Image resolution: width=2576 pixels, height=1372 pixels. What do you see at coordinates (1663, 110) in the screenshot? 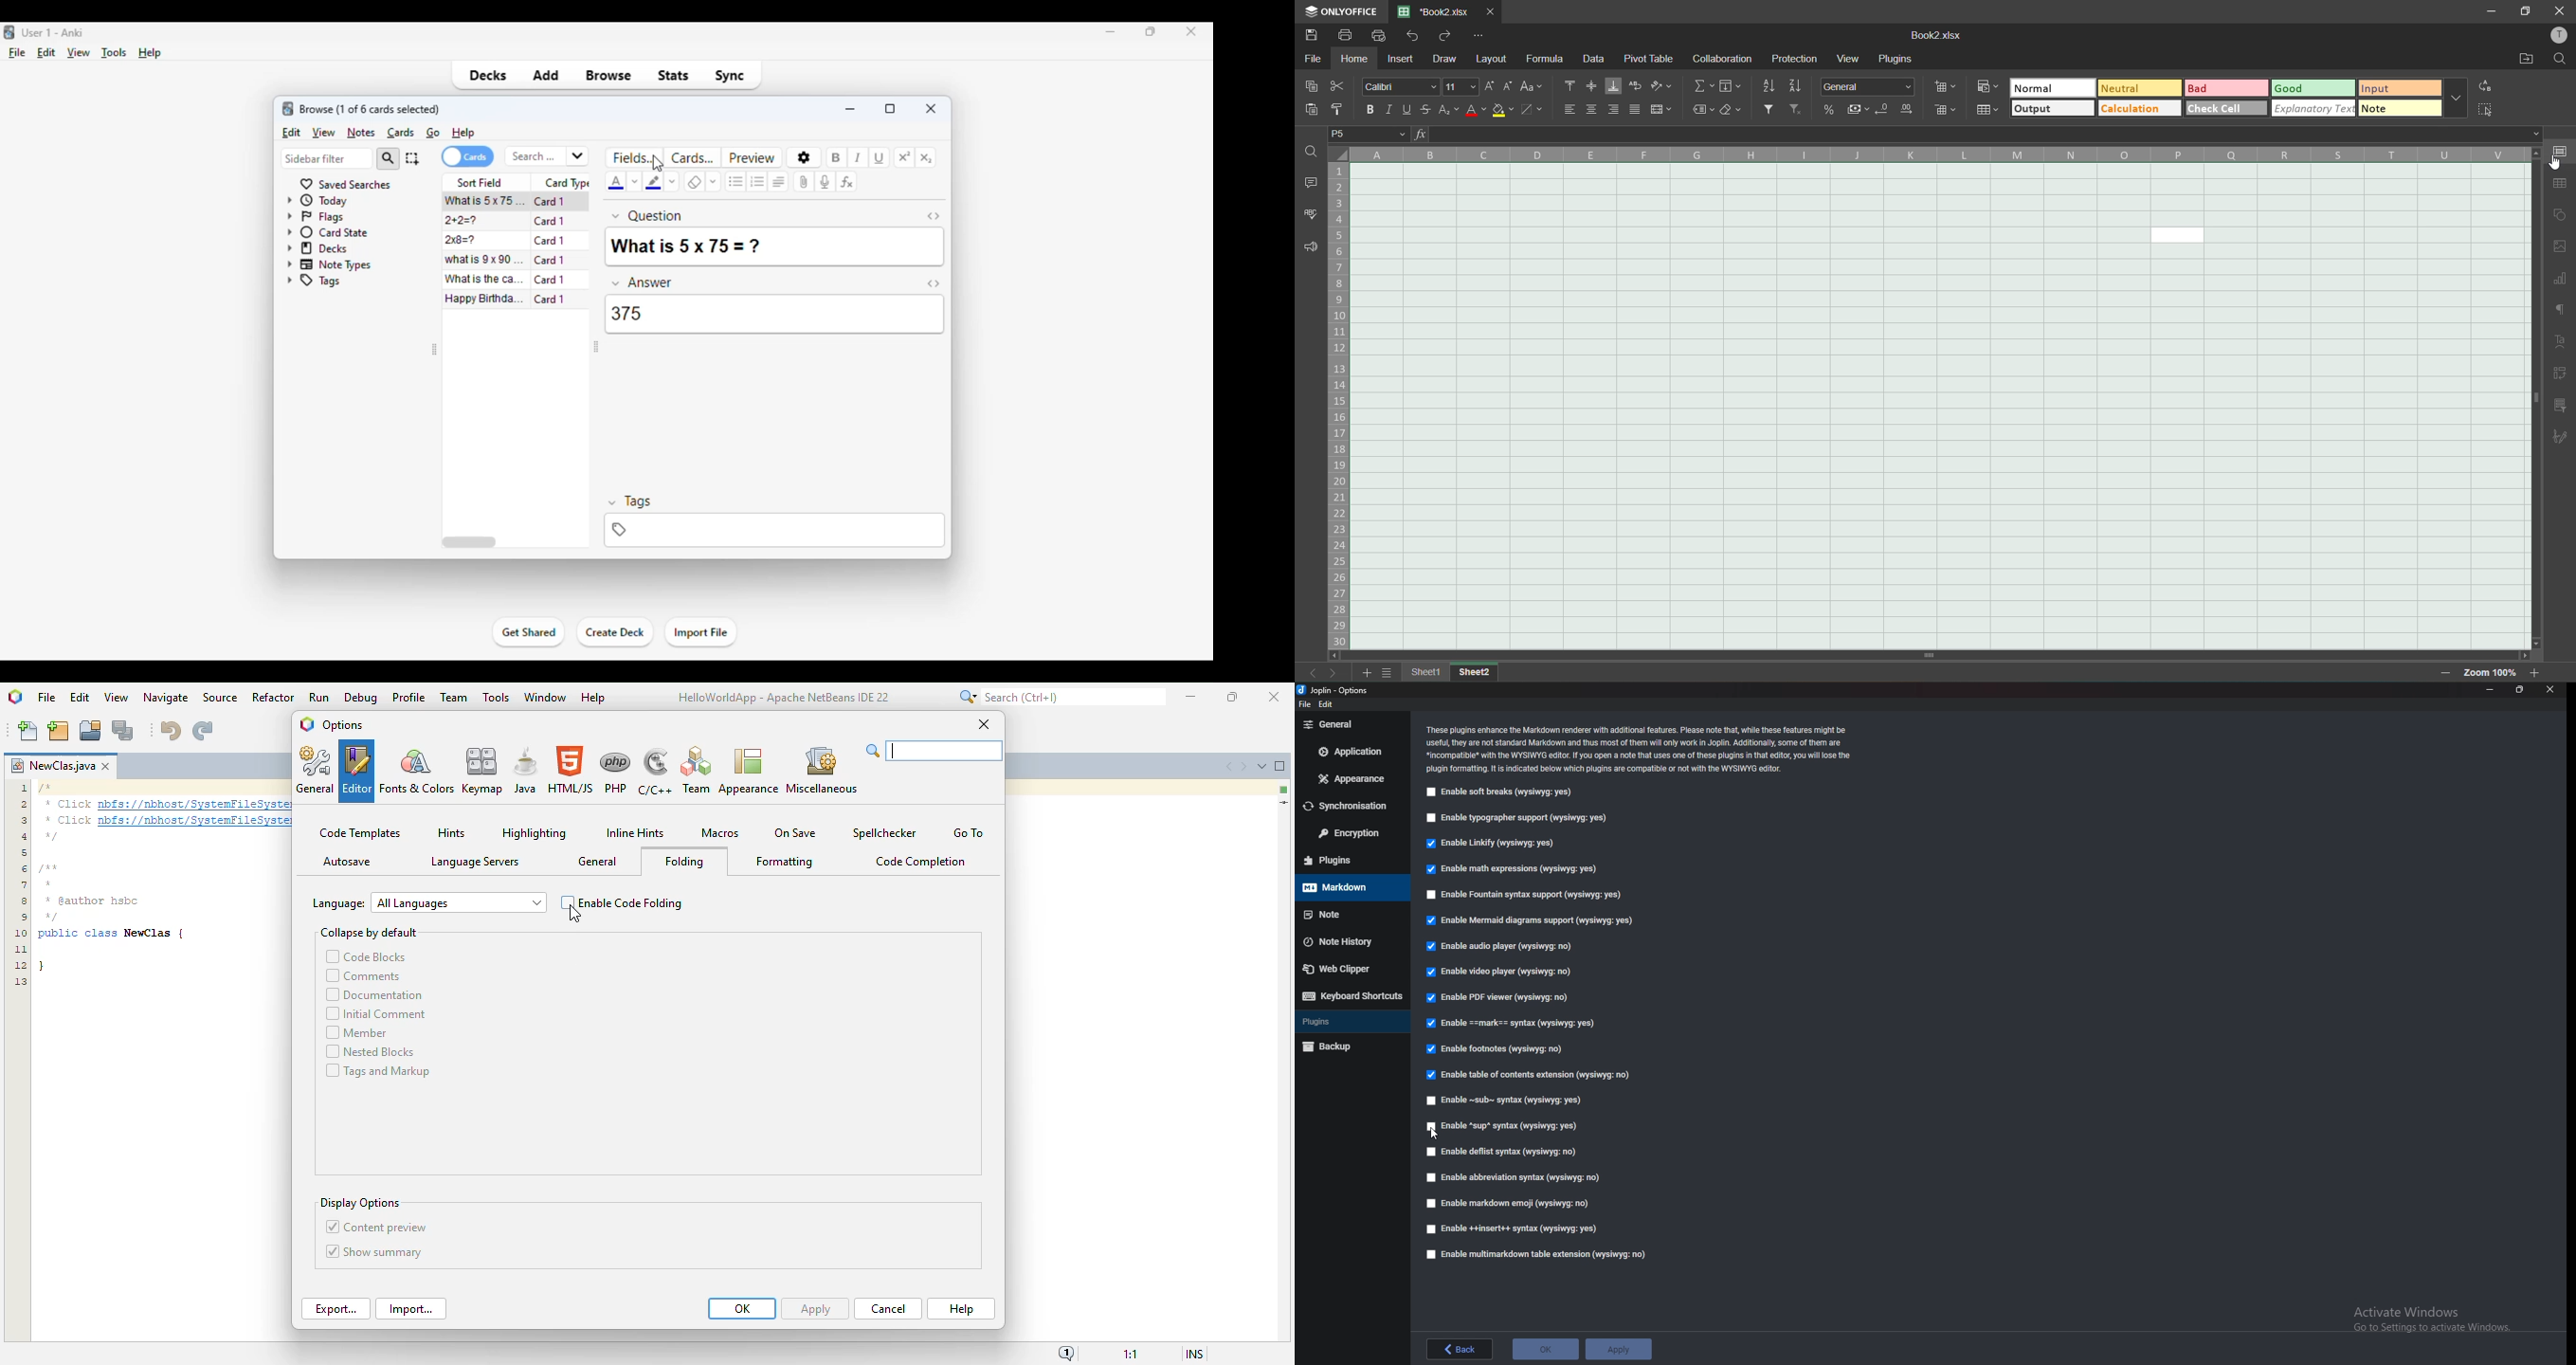
I see `merge and center` at bounding box center [1663, 110].